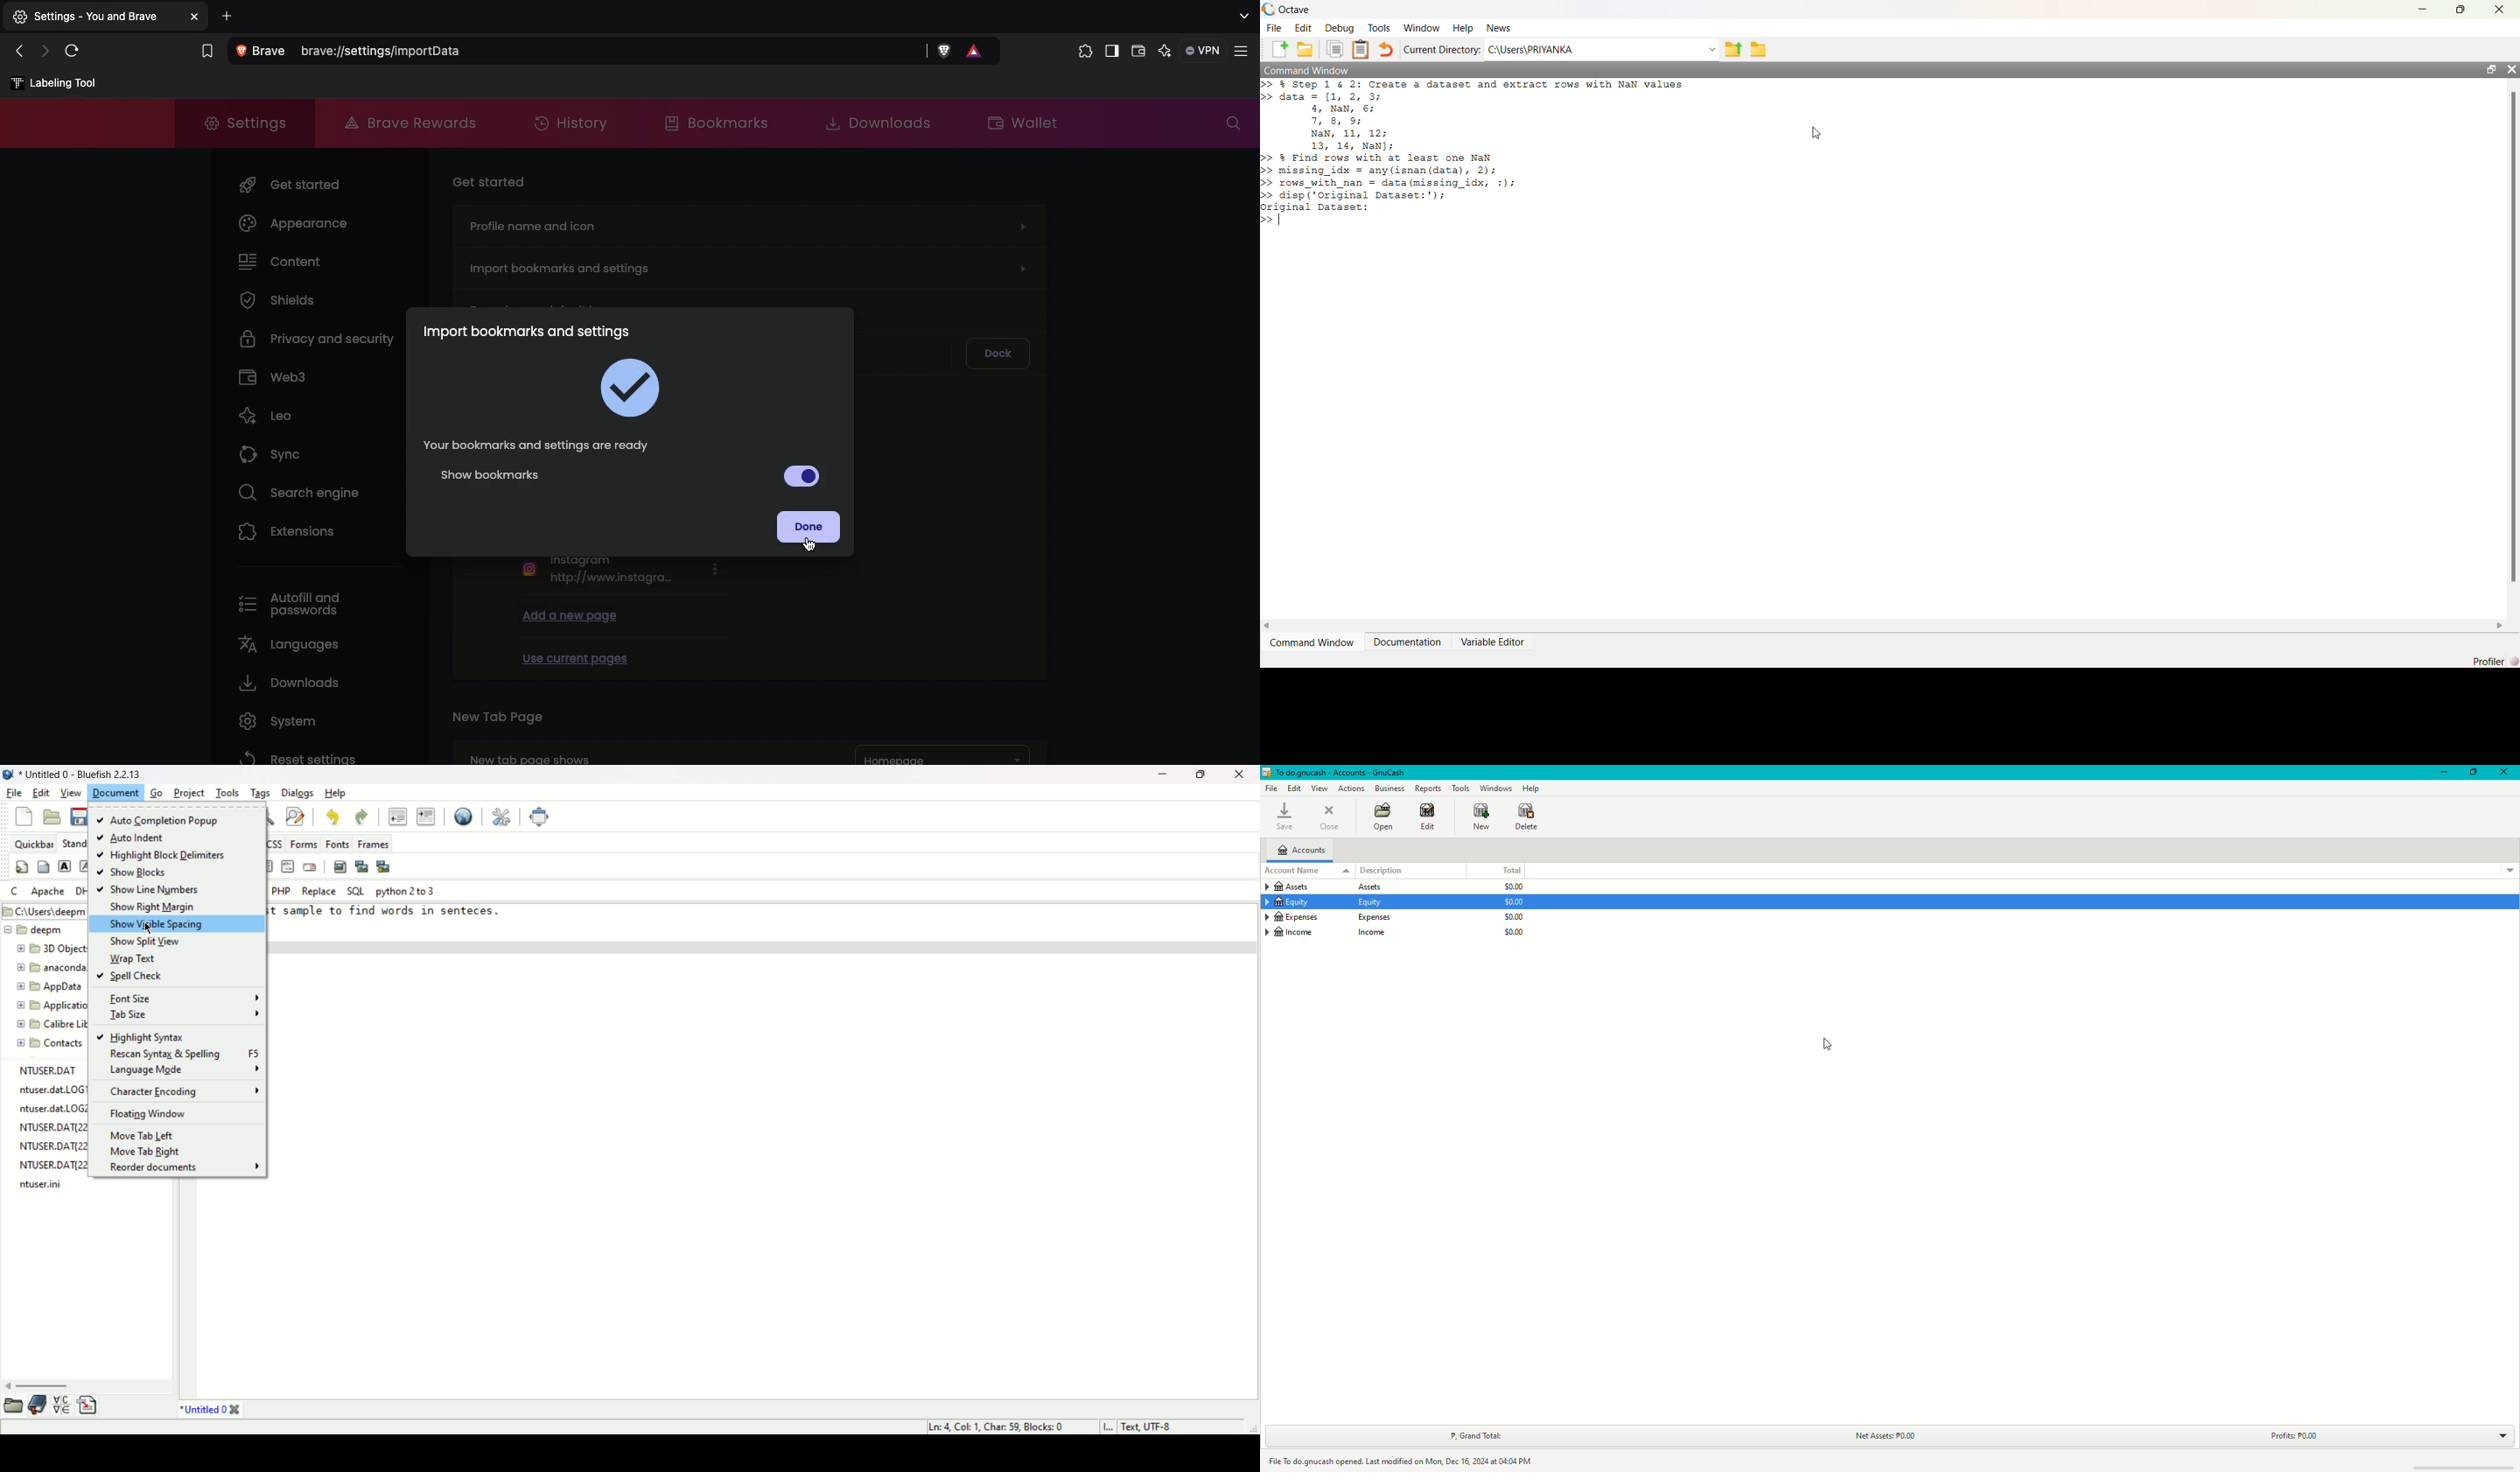 The width and height of the screenshot is (2520, 1484). What do you see at coordinates (574, 124) in the screenshot?
I see `History` at bounding box center [574, 124].